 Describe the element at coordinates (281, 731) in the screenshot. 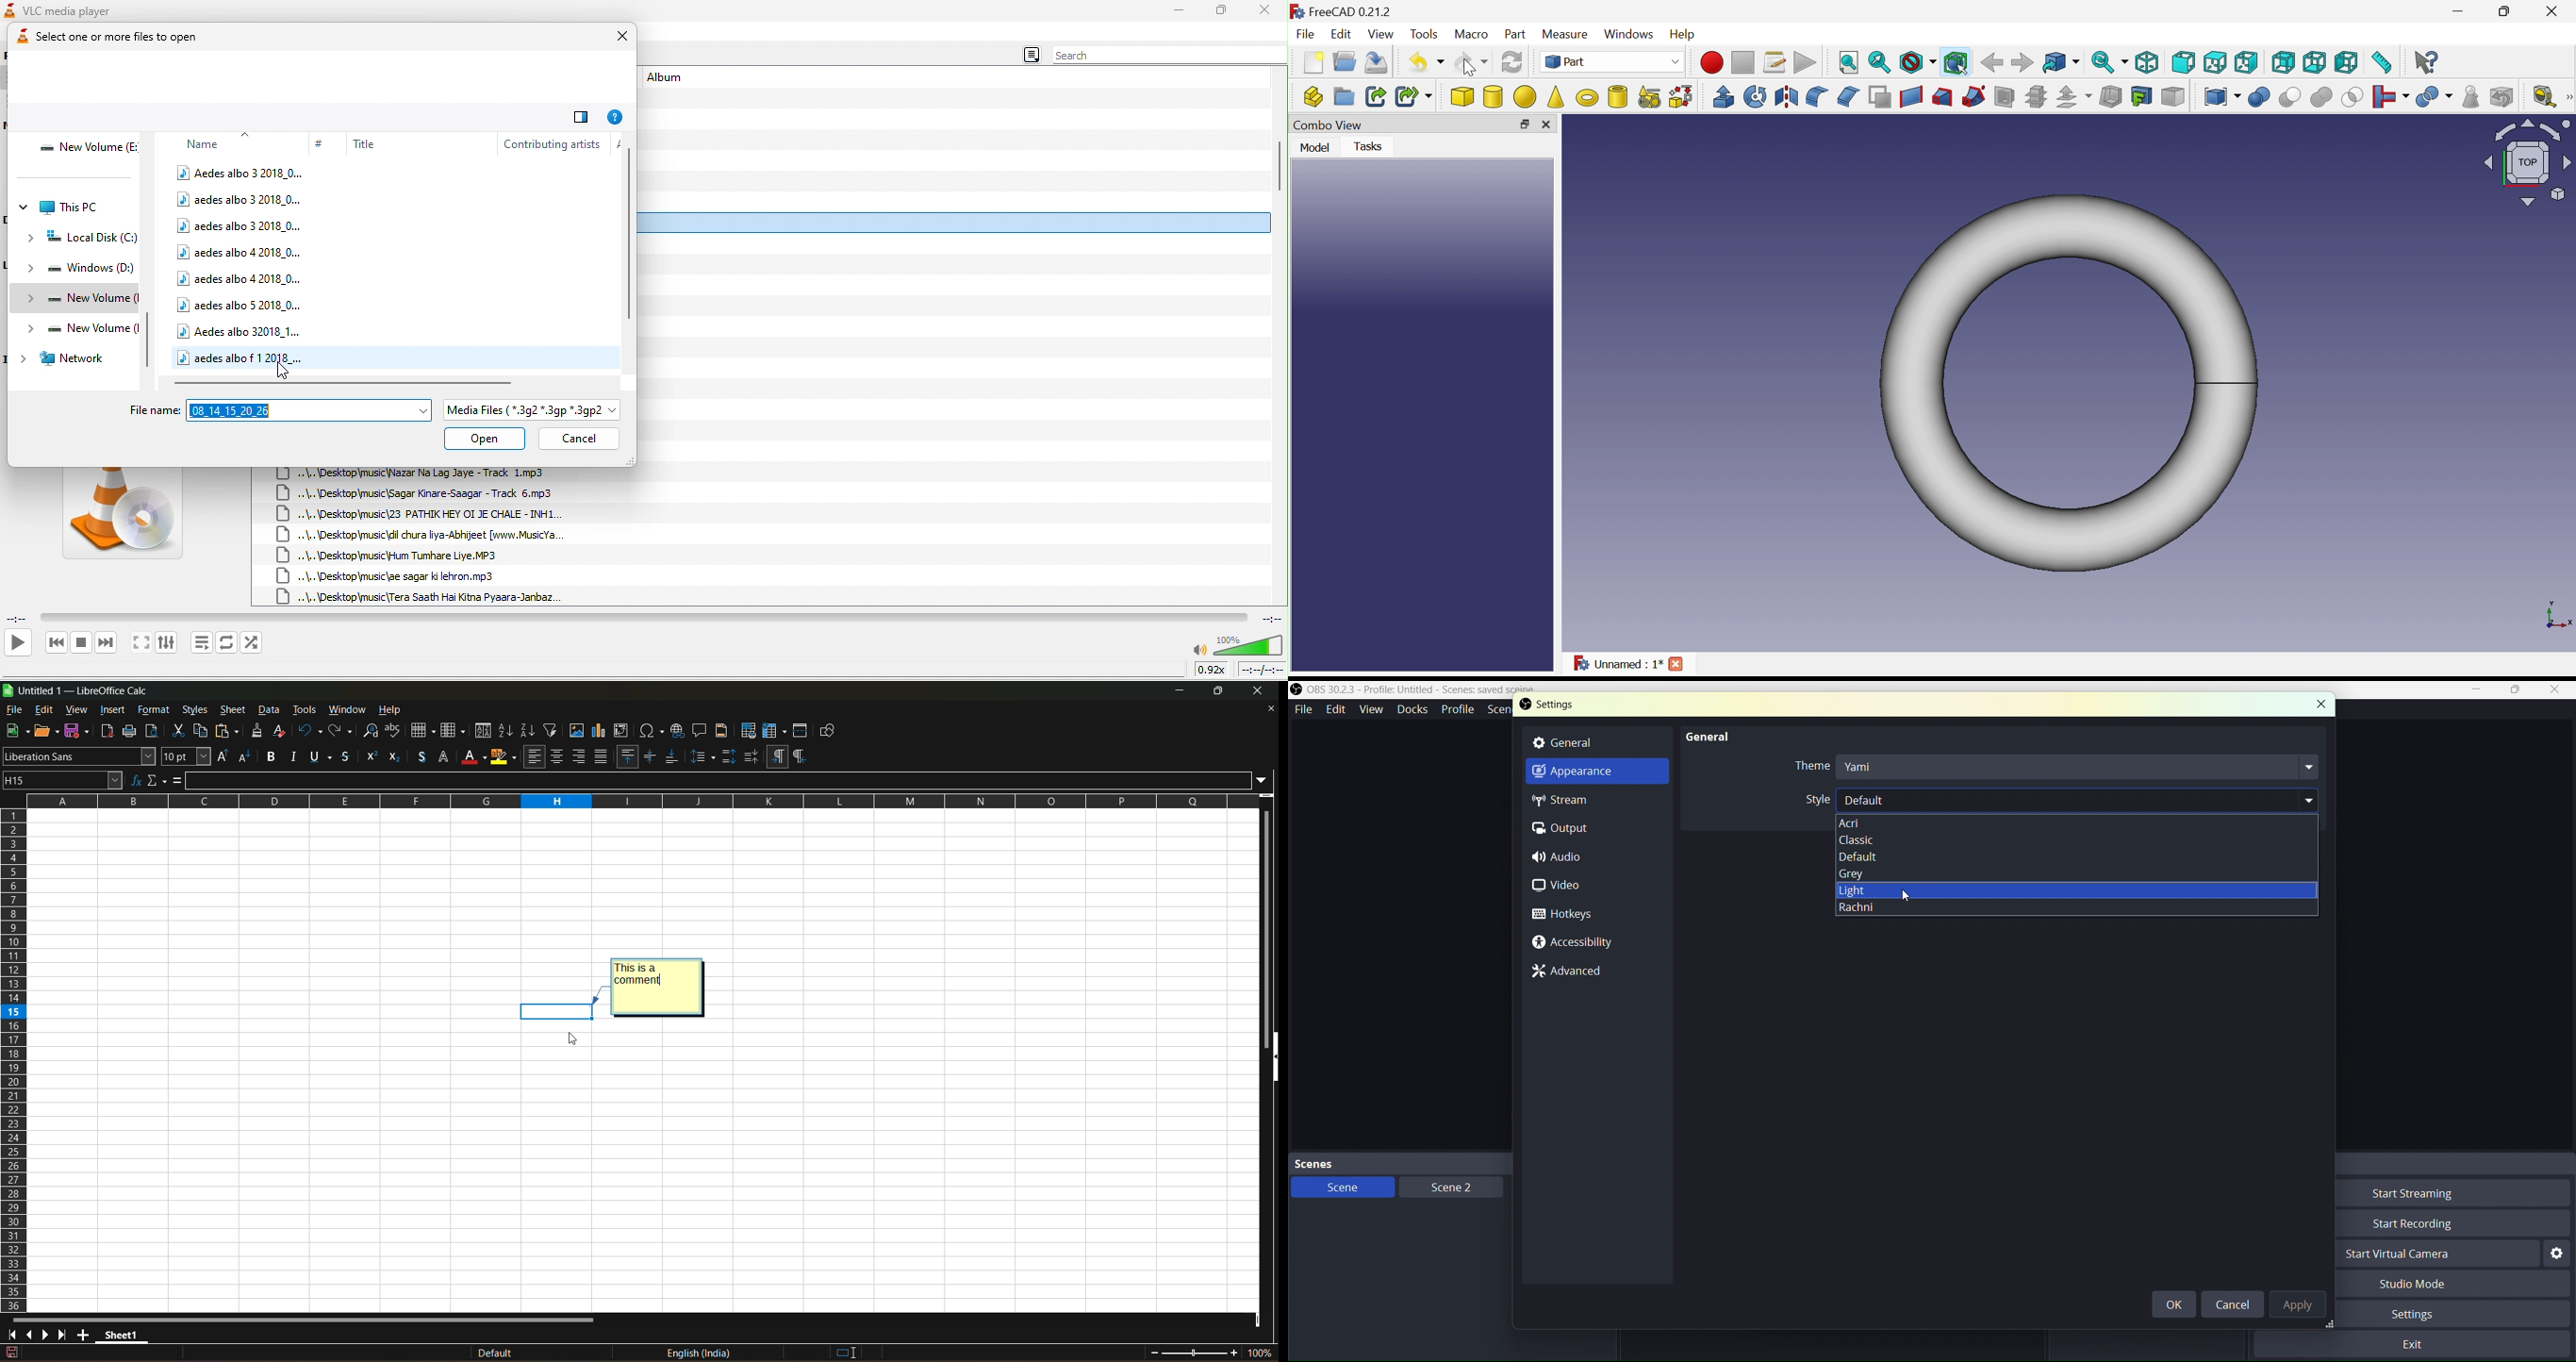

I see `clear direct formatting` at that location.